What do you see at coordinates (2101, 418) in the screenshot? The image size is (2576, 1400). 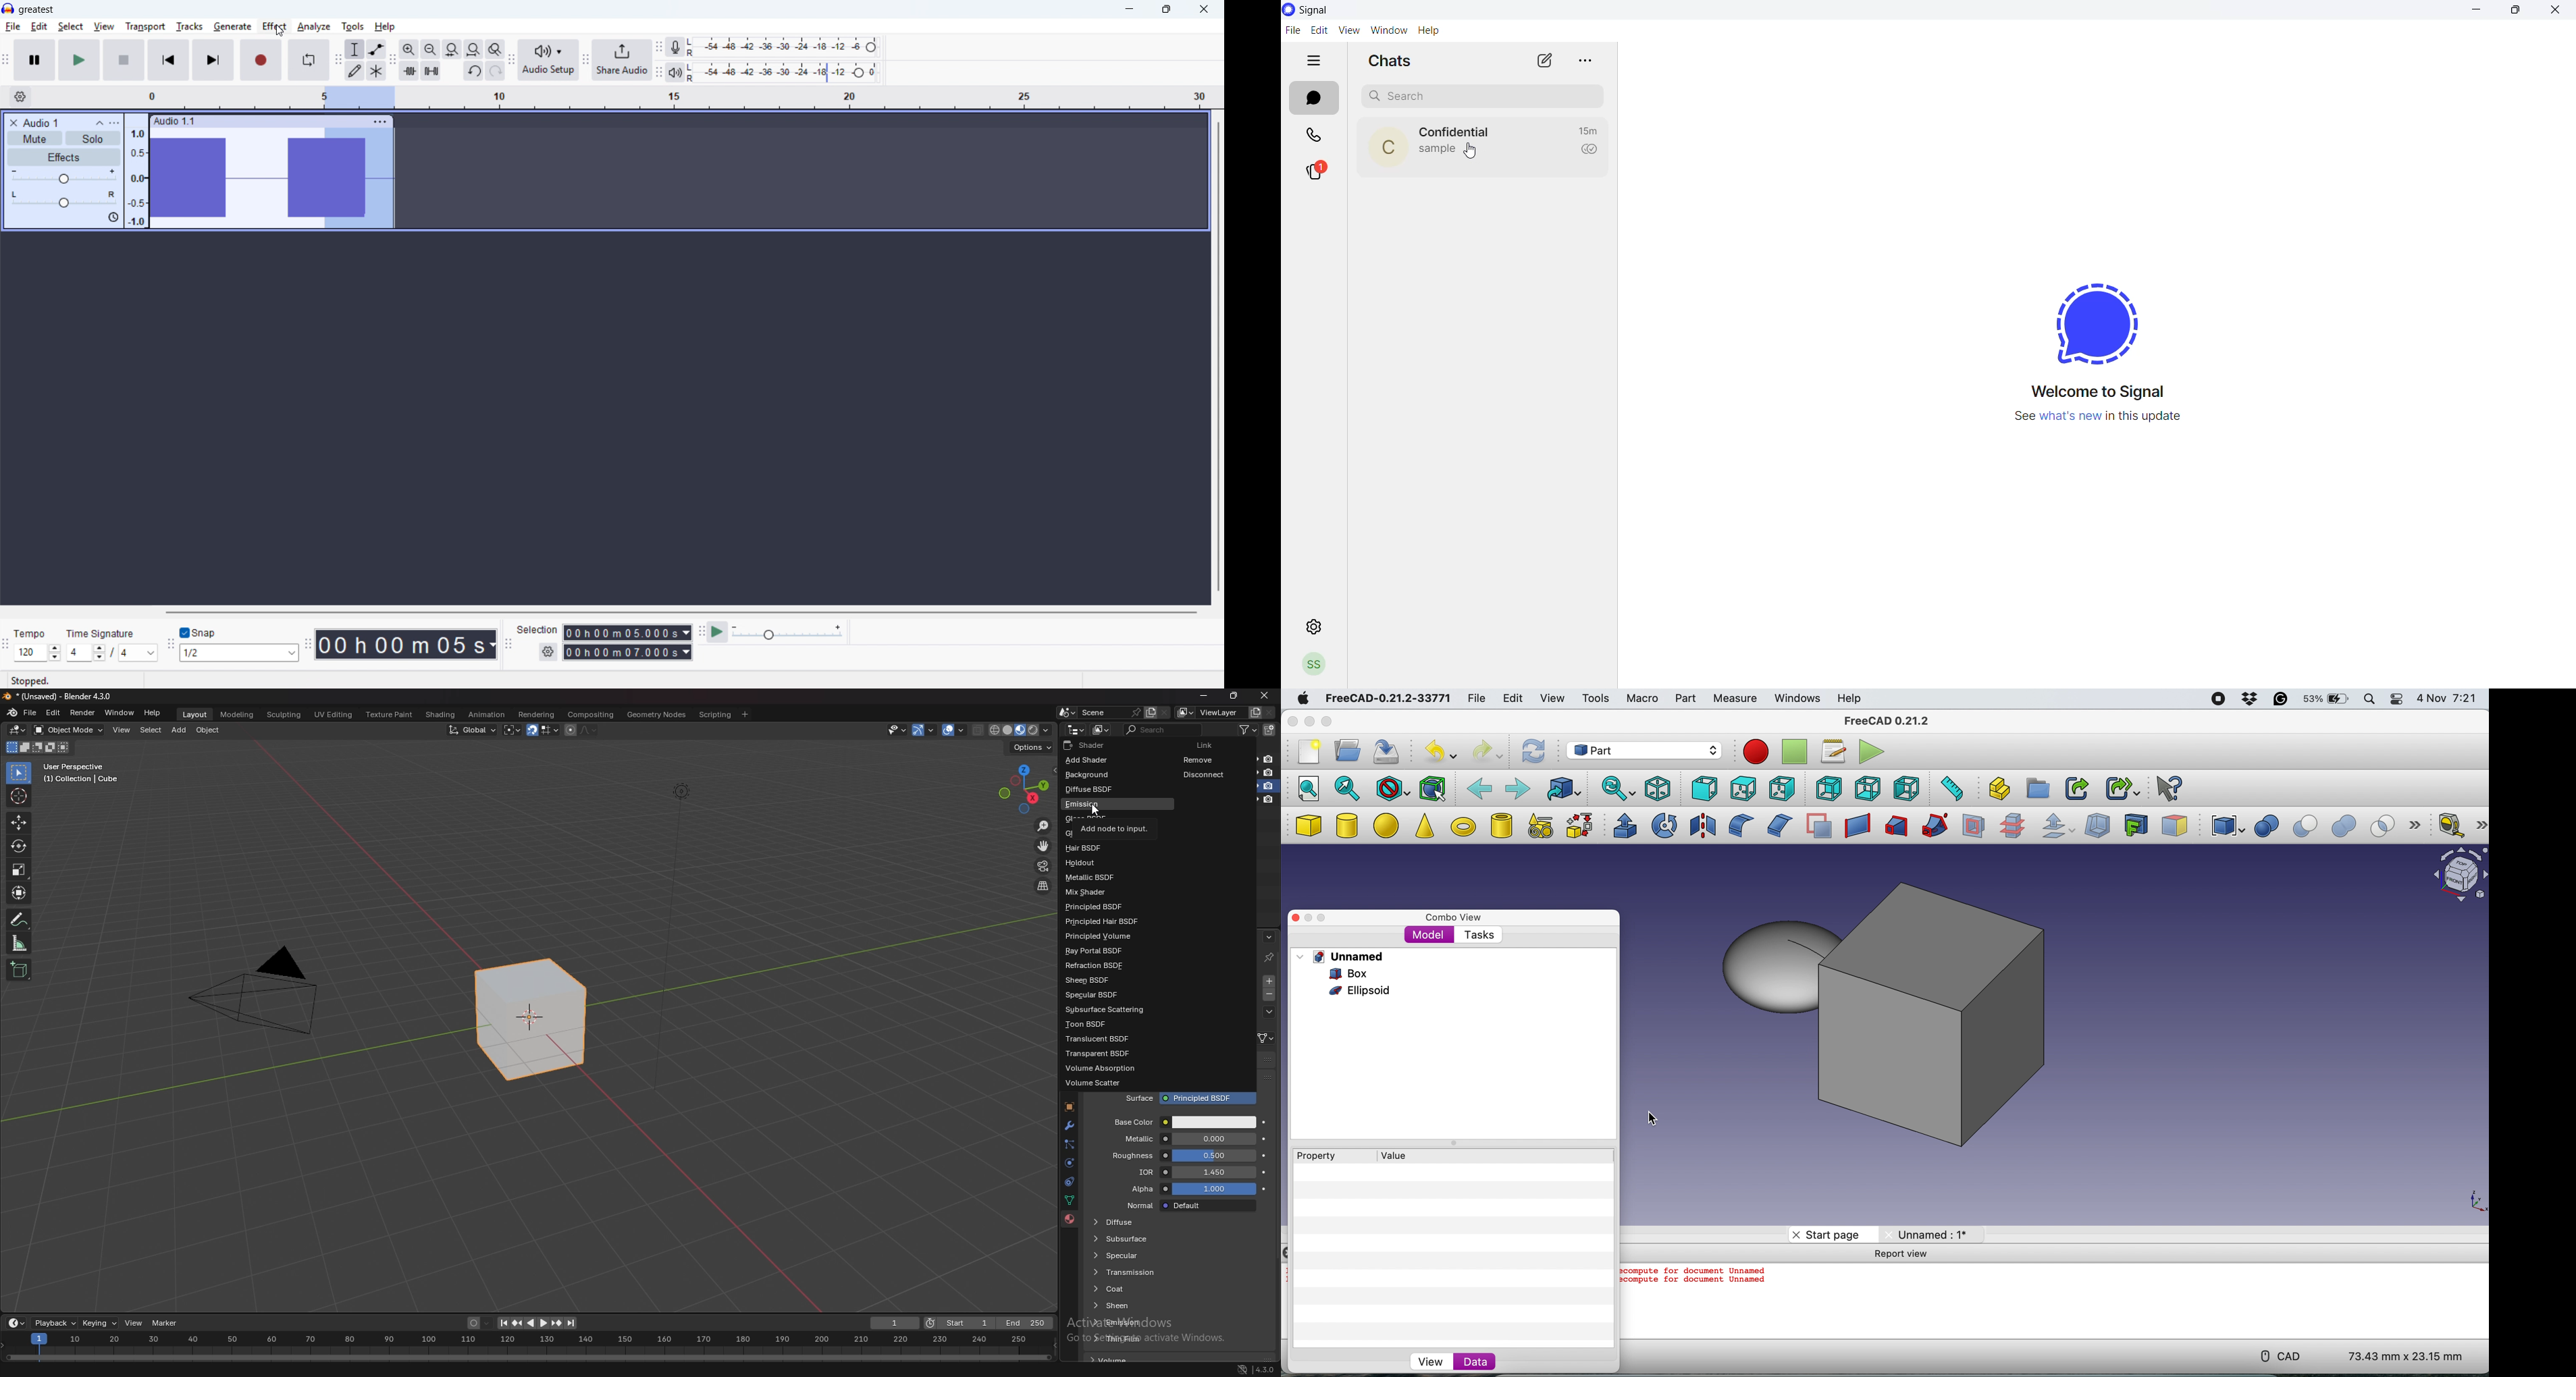 I see `See what's new in this update` at bounding box center [2101, 418].